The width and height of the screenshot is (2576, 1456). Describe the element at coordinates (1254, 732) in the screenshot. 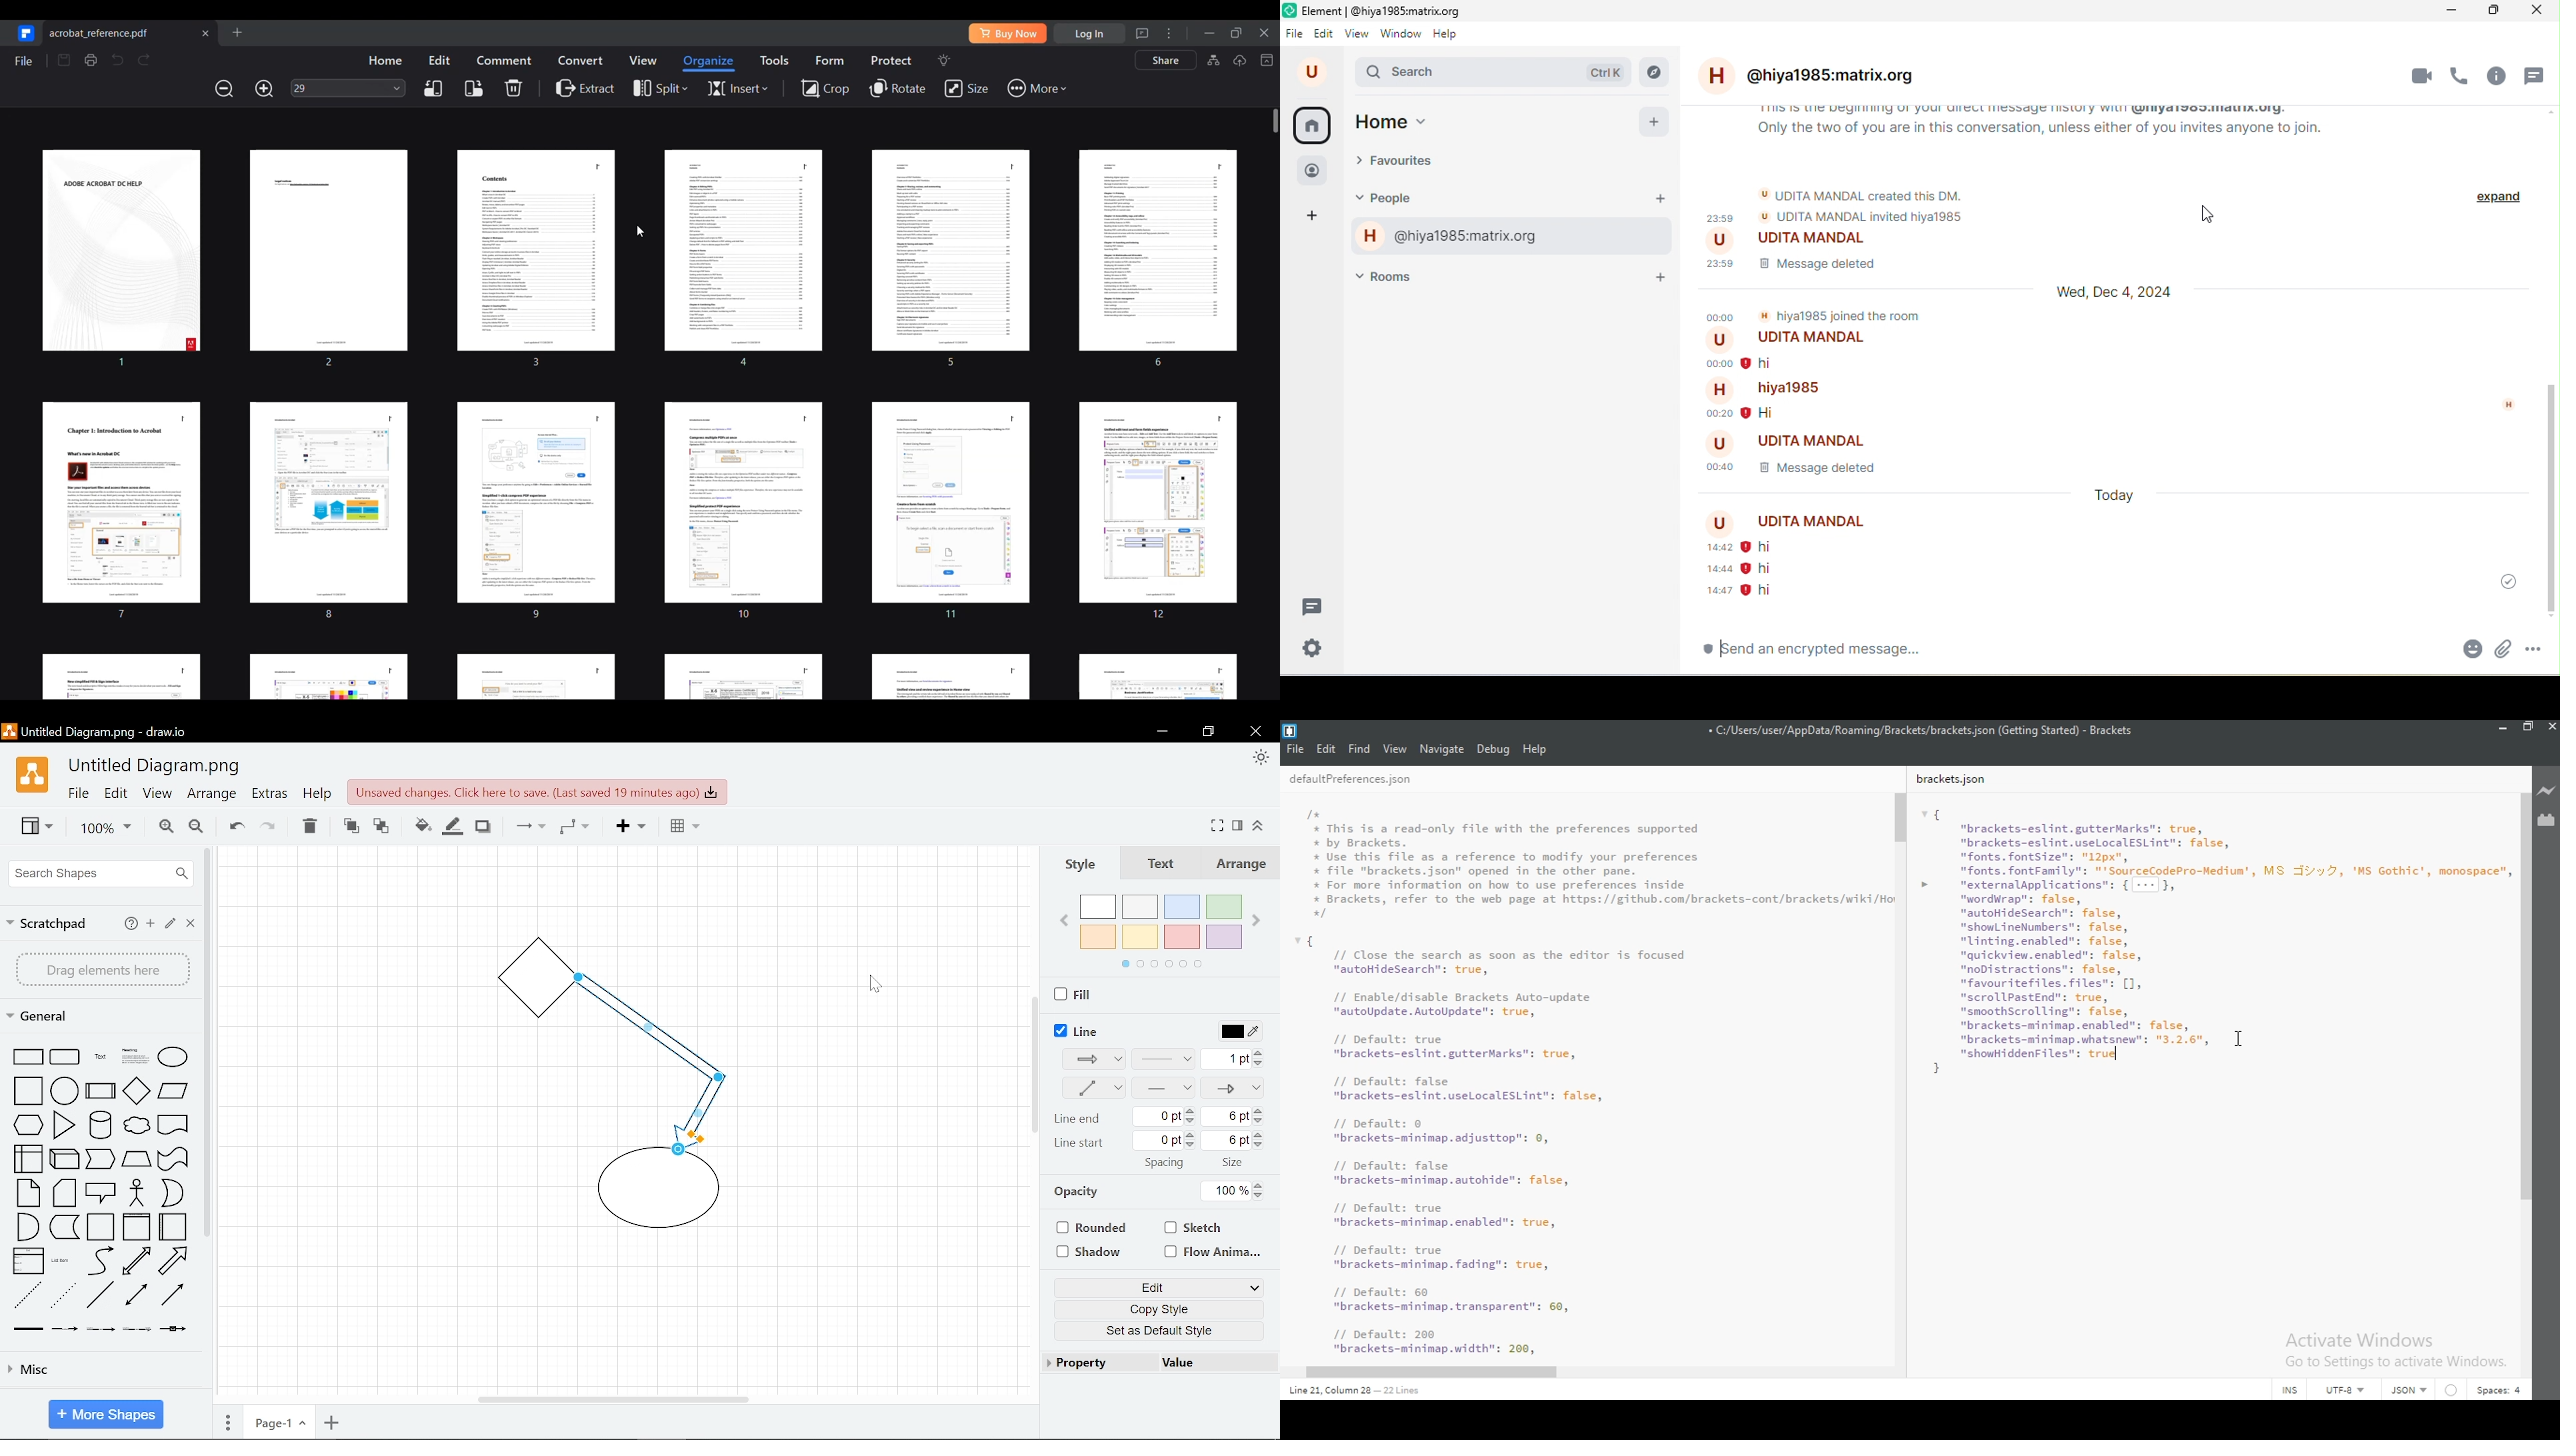

I see `close` at that location.